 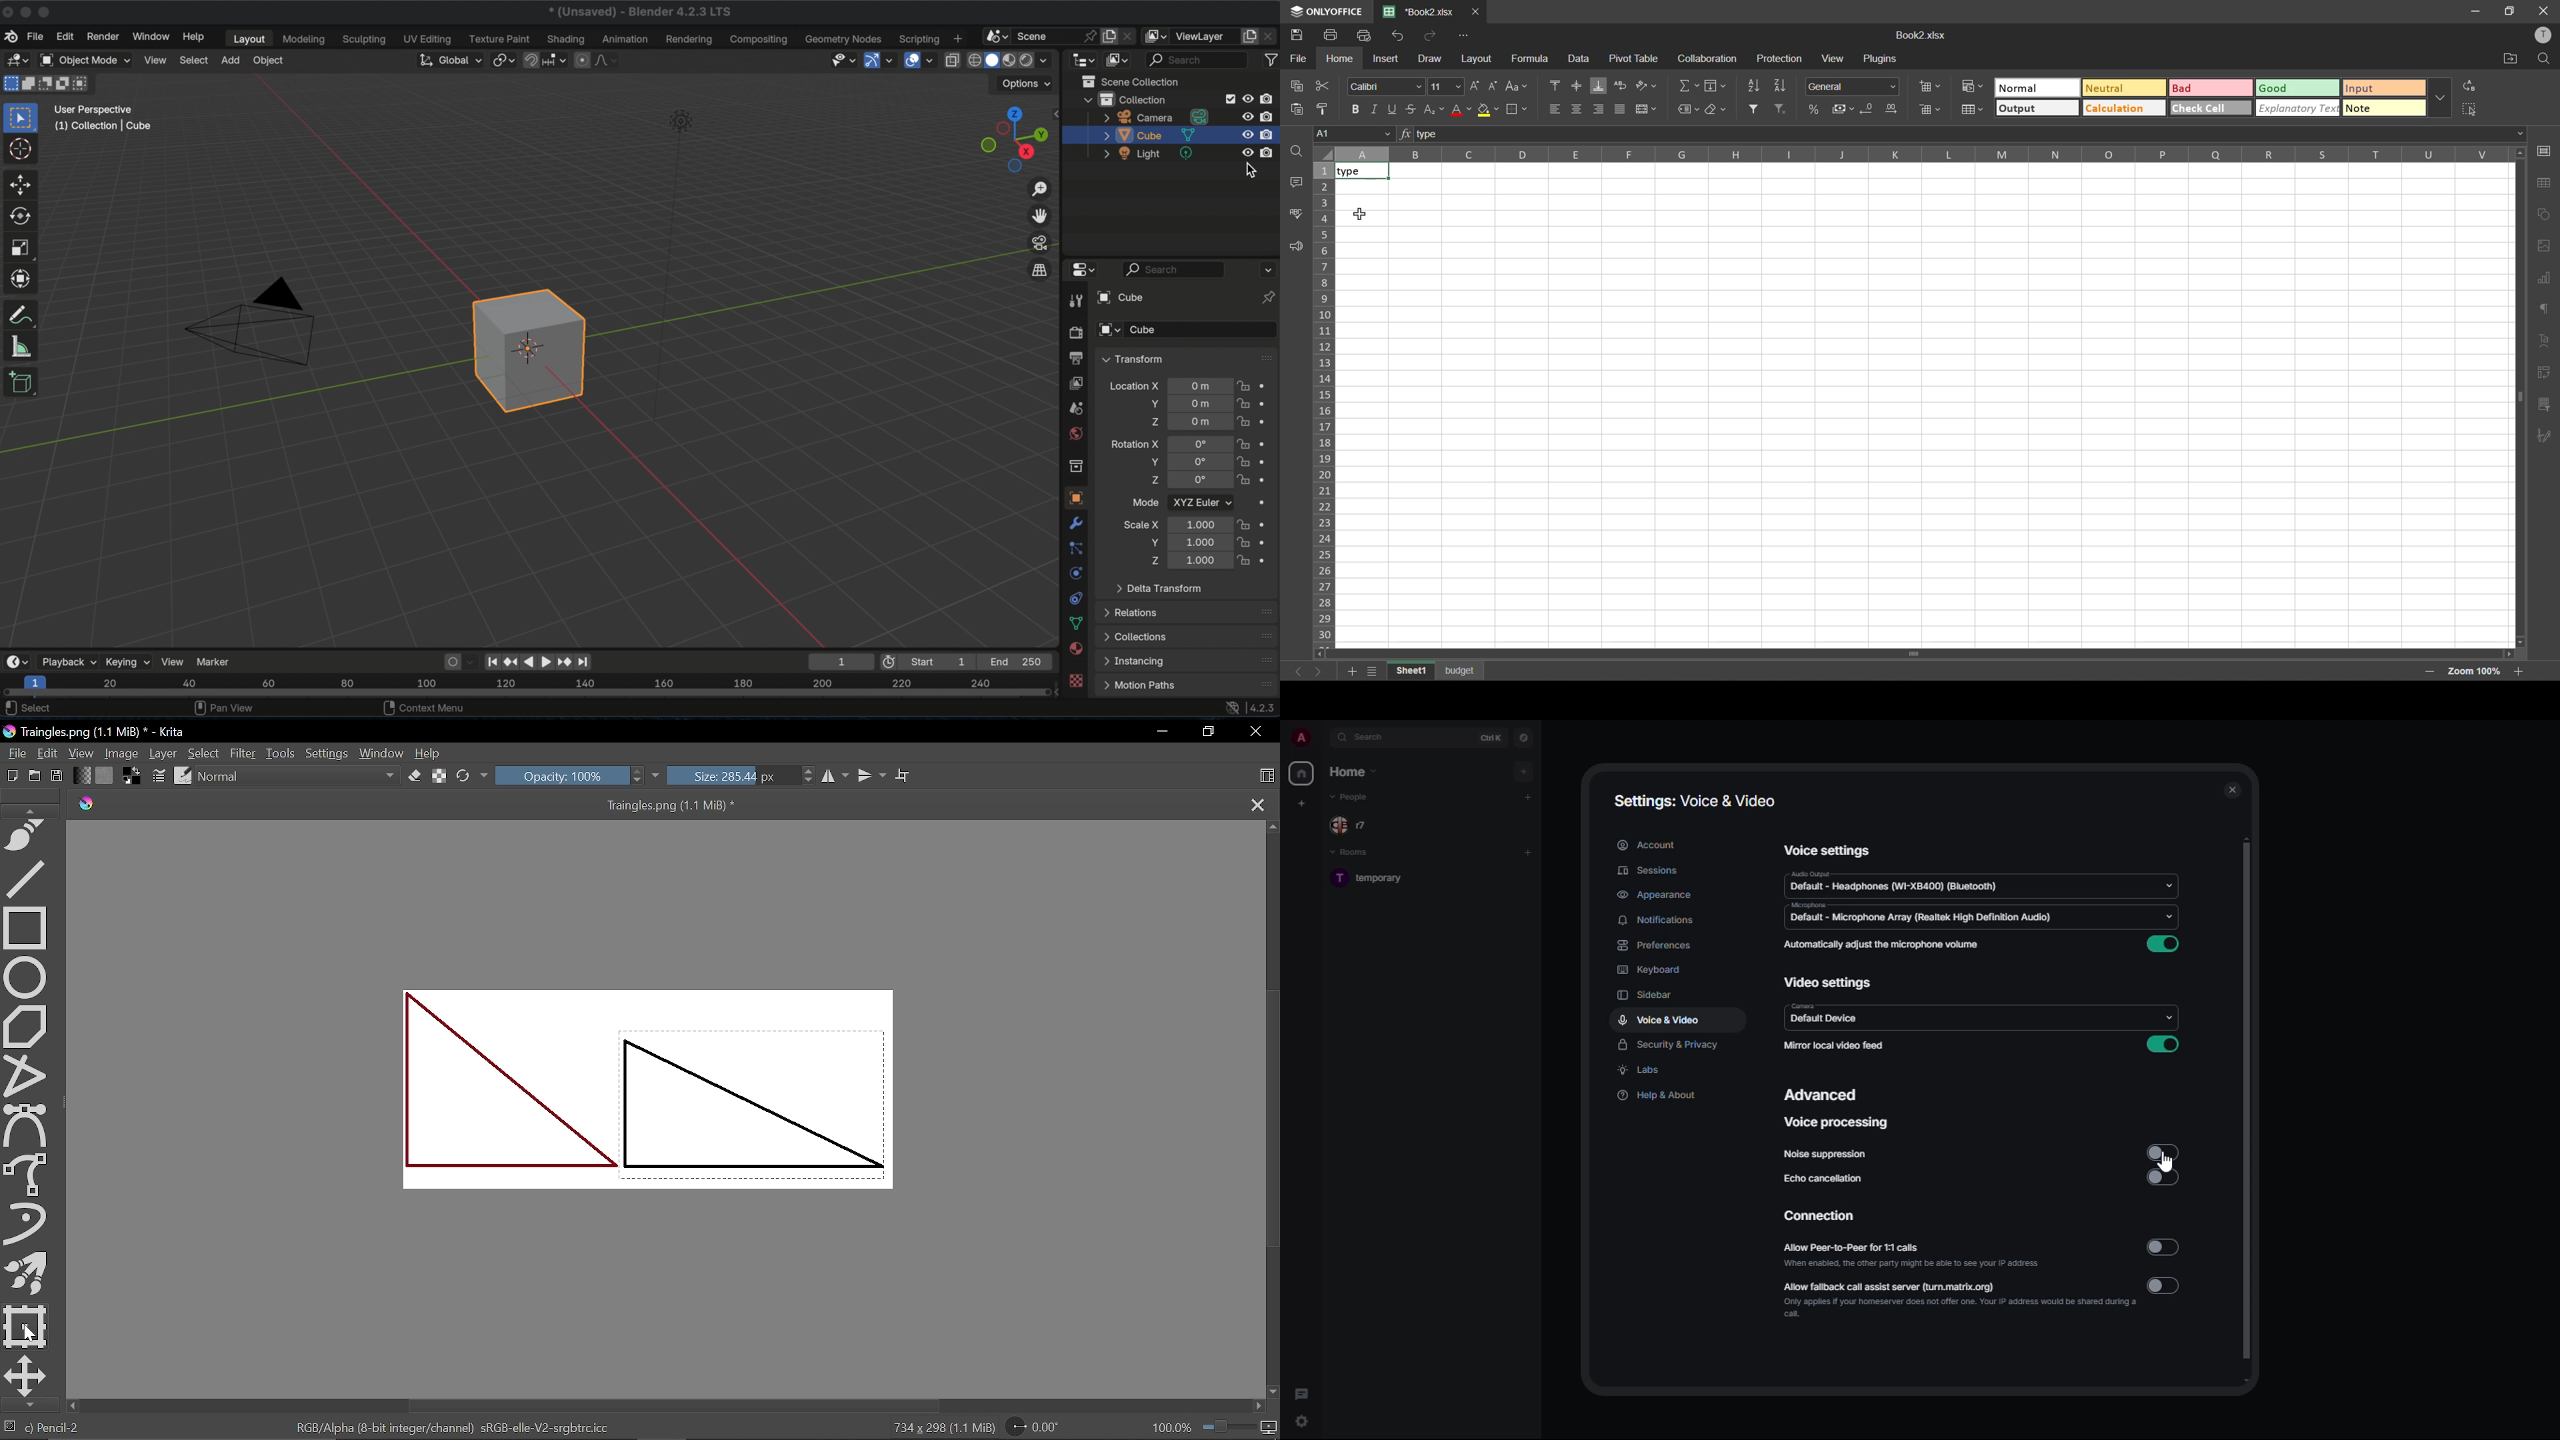 What do you see at coordinates (2163, 1286) in the screenshot?
I see `disabled` at bounding box center [2163, 1286].